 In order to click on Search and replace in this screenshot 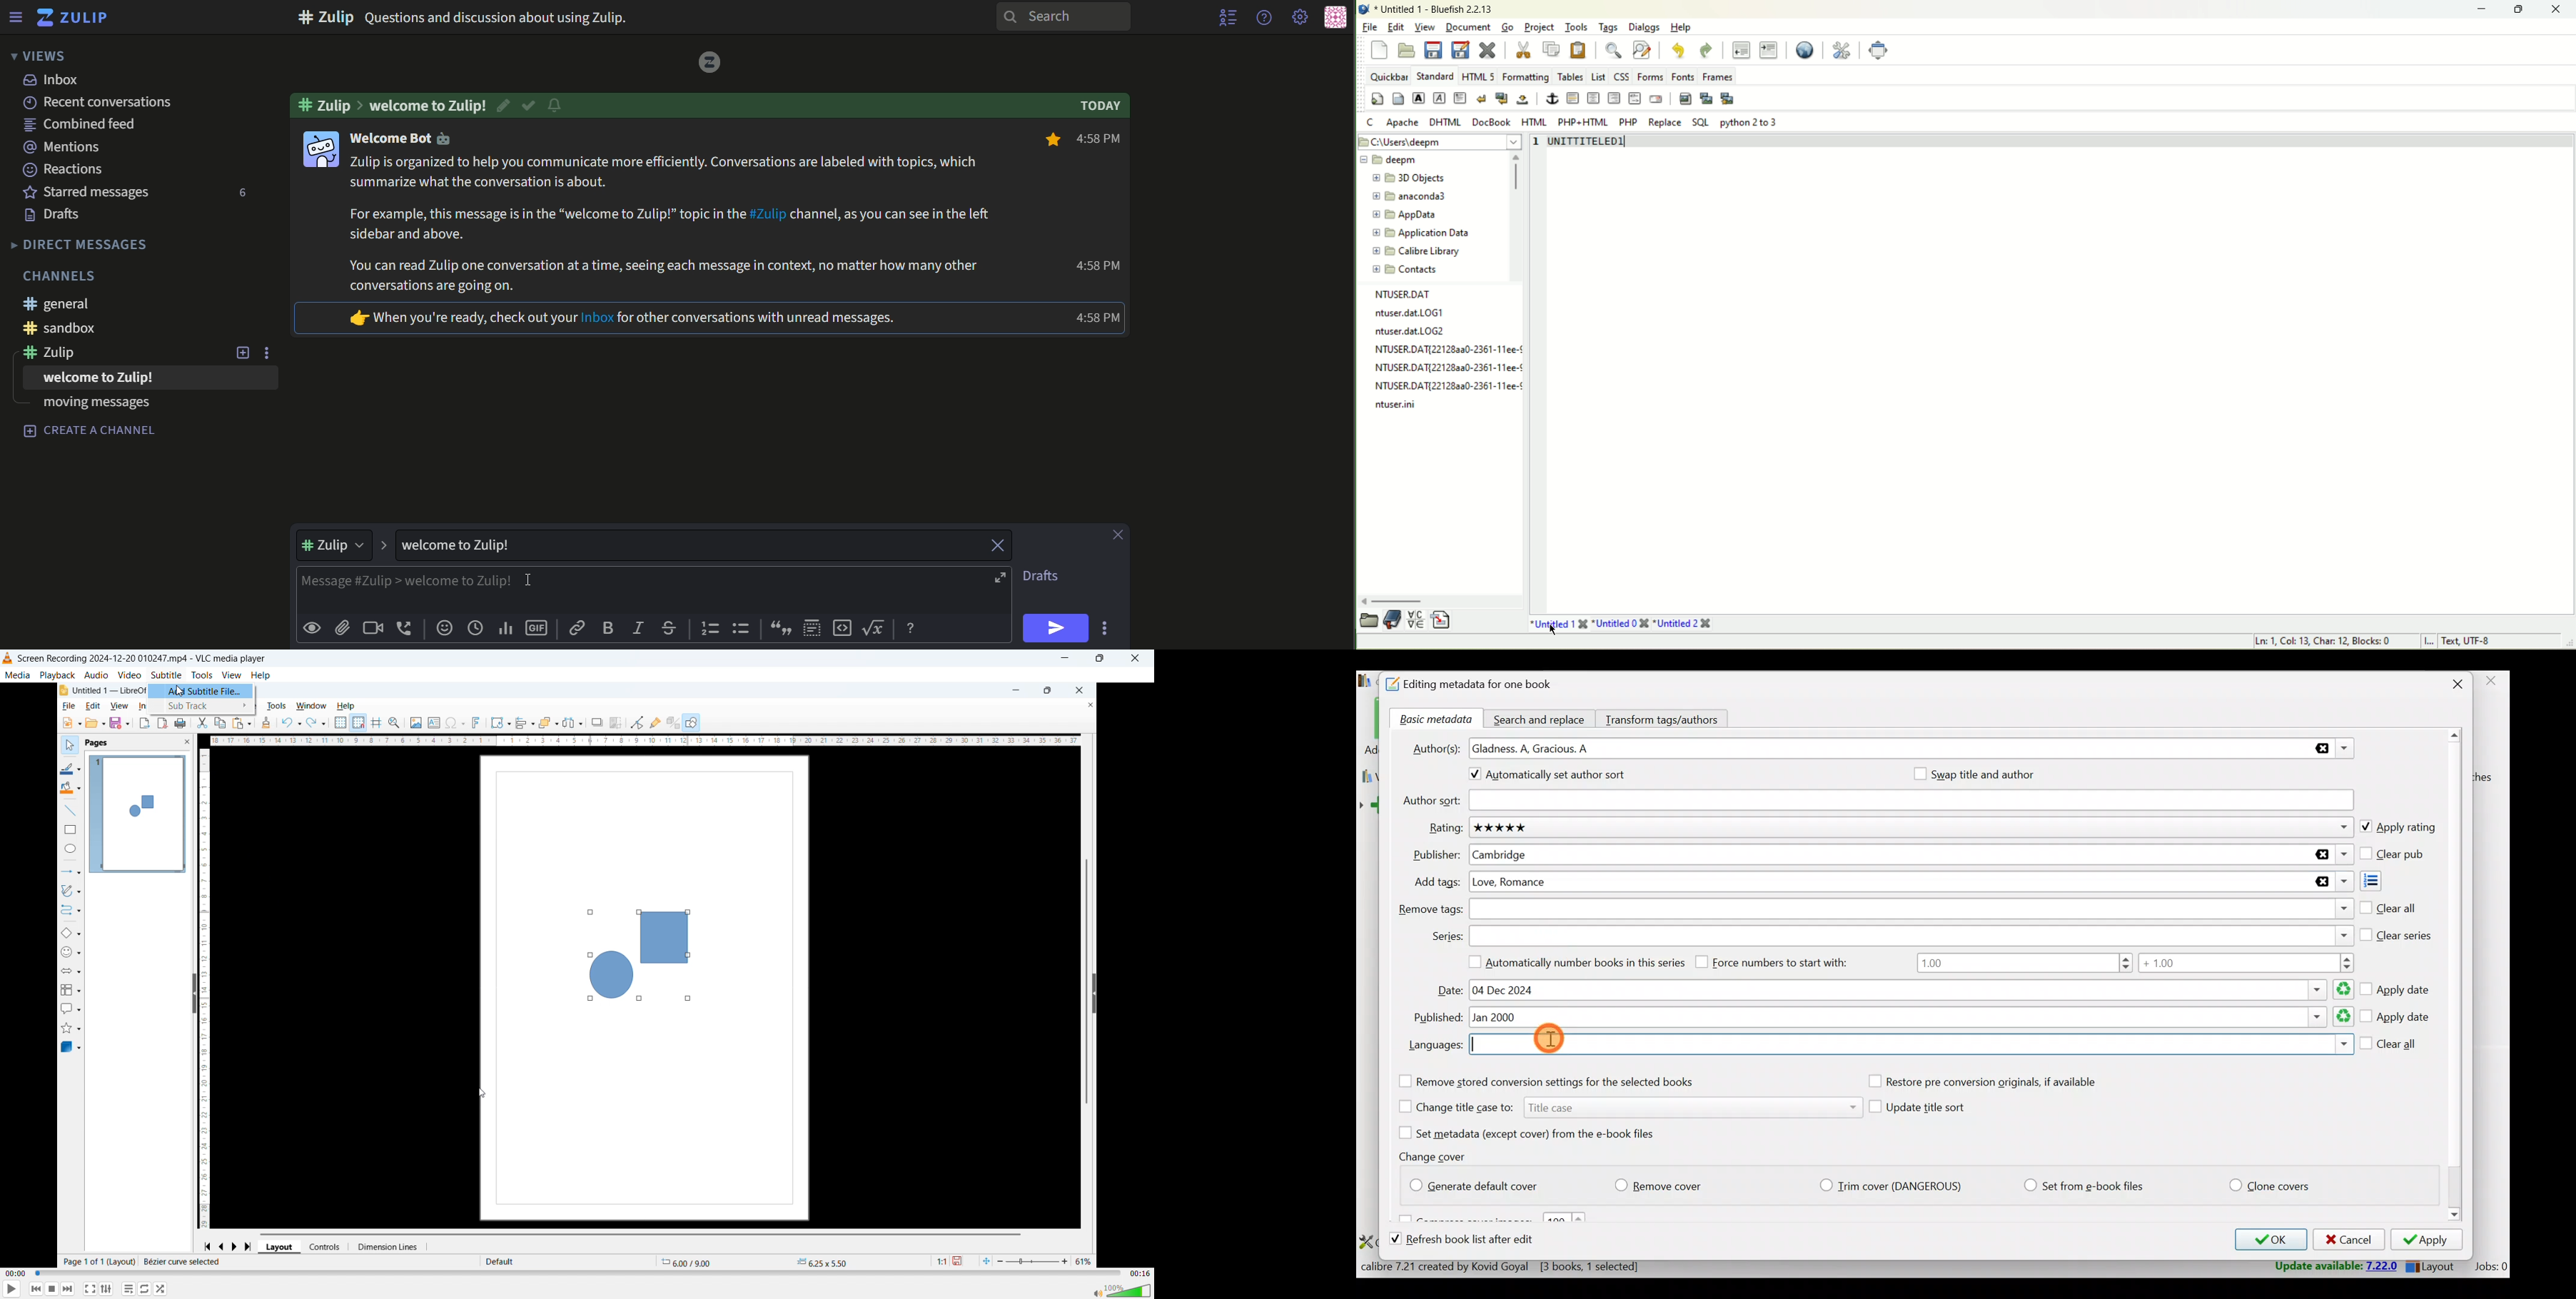, I will do `click(1541, 718)`.